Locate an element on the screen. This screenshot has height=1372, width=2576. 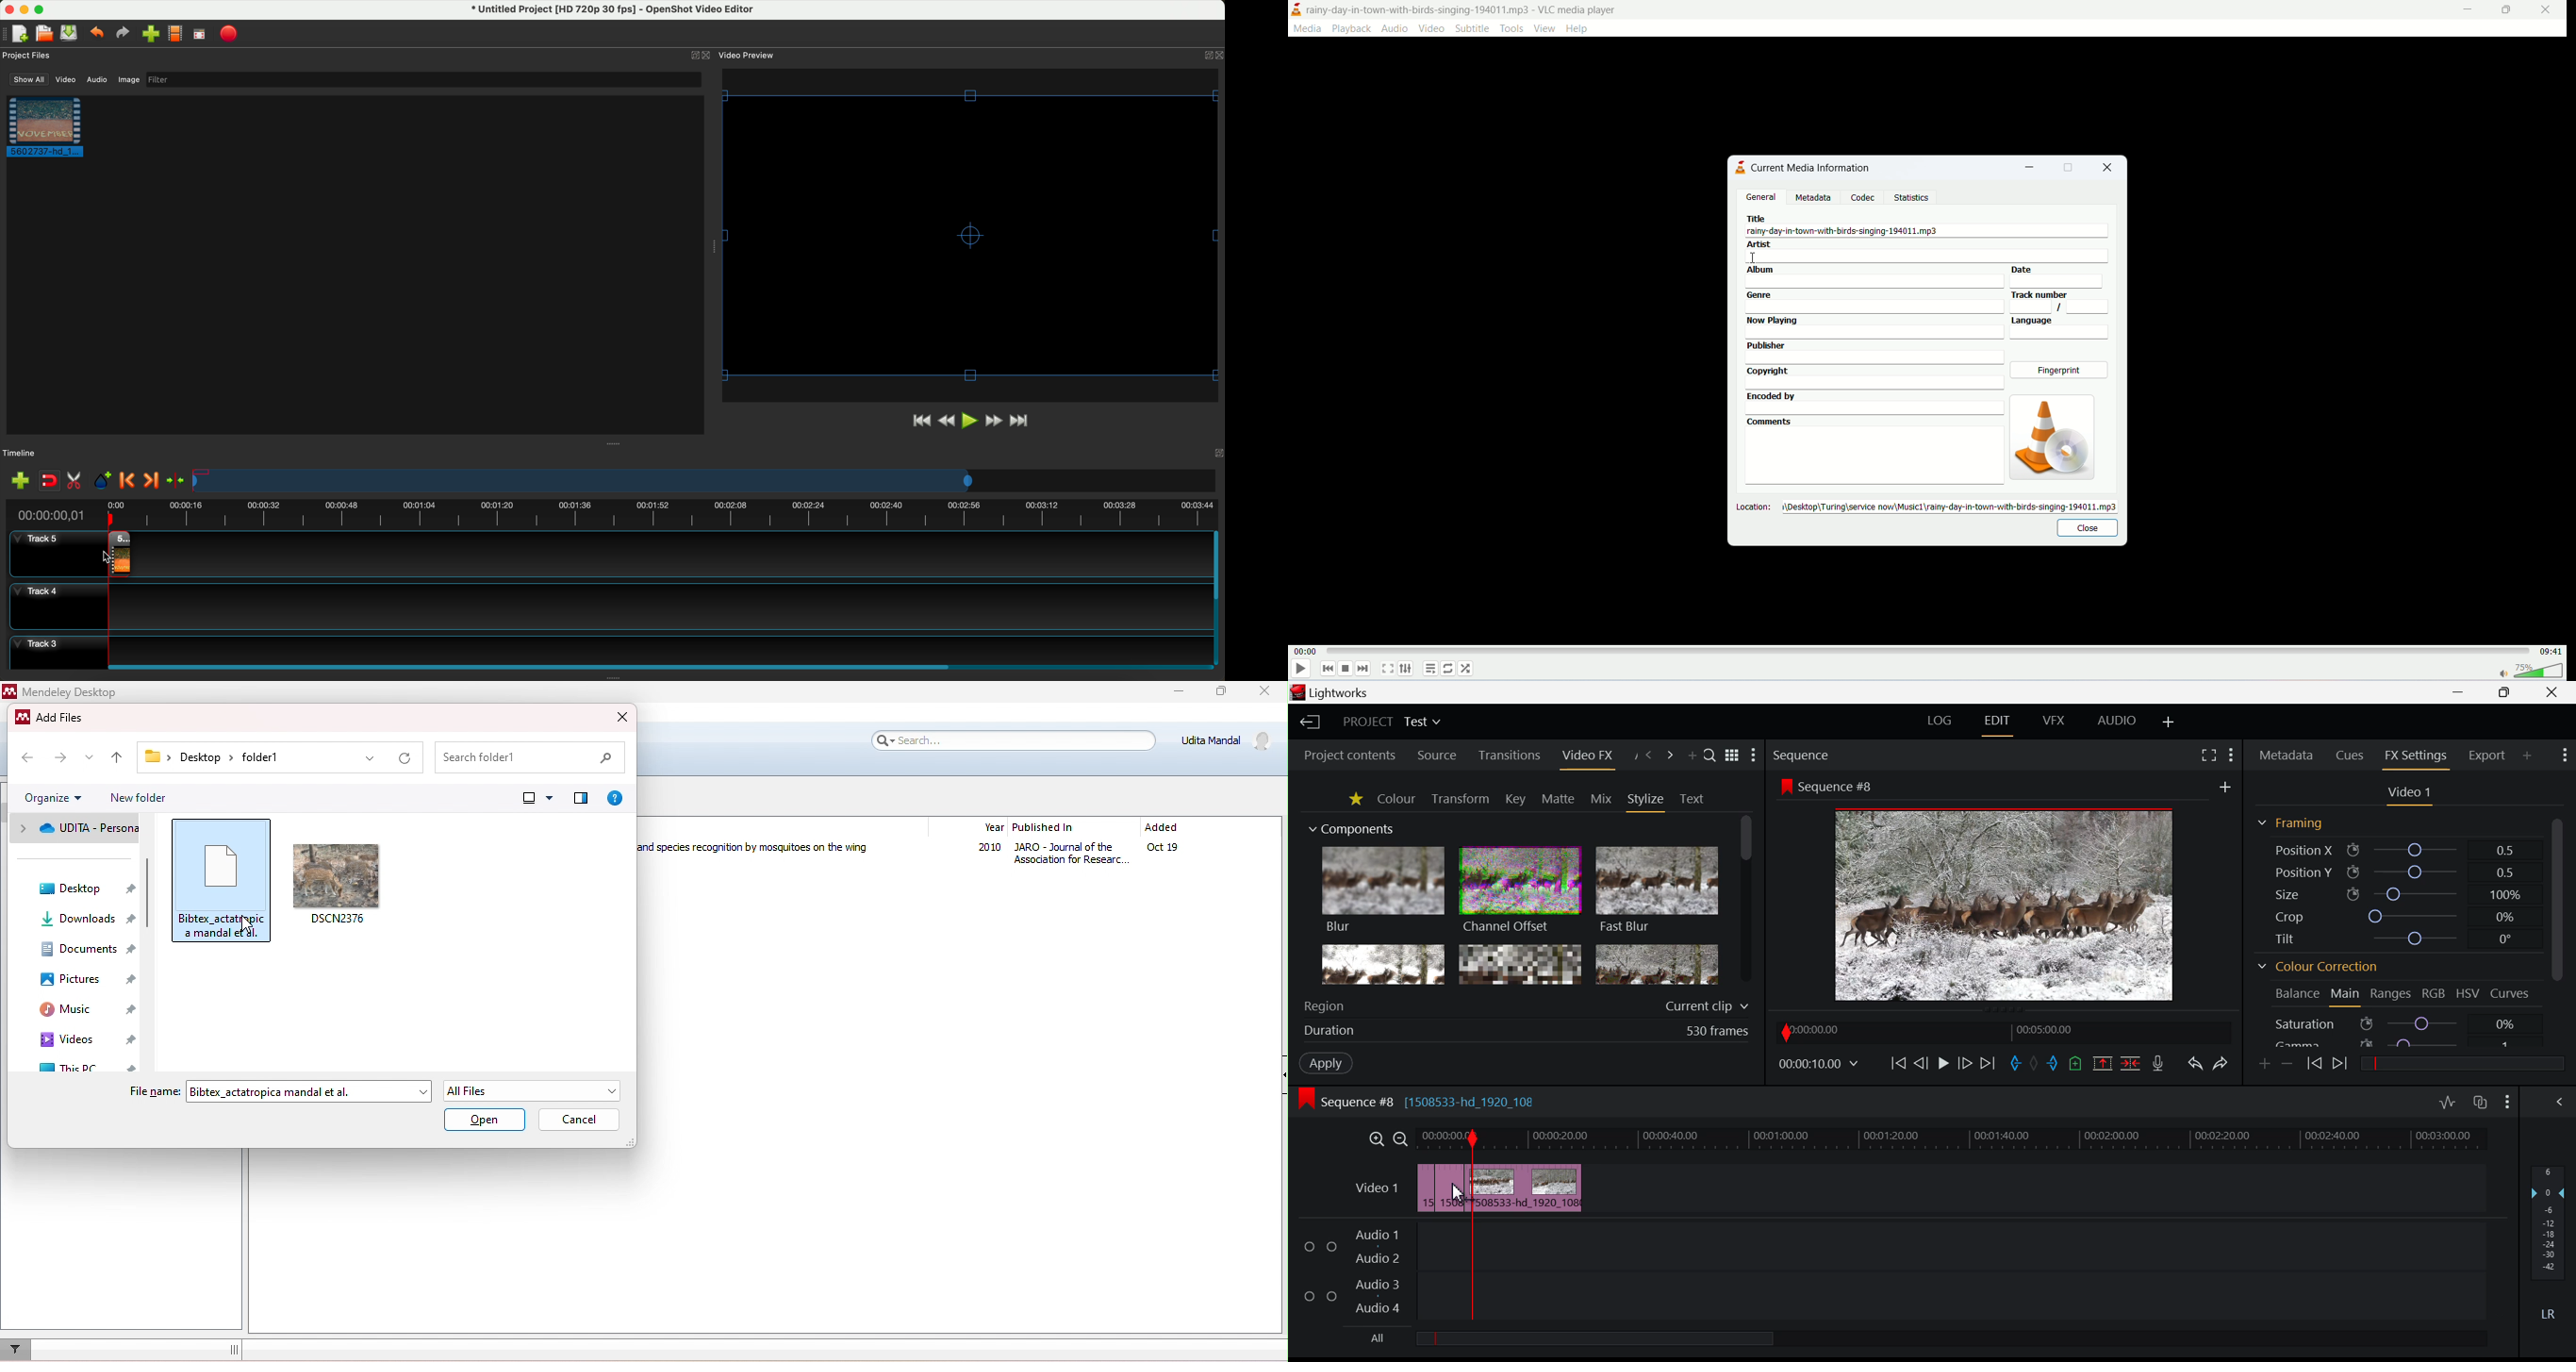
documents is located at coordinates (89, 951).